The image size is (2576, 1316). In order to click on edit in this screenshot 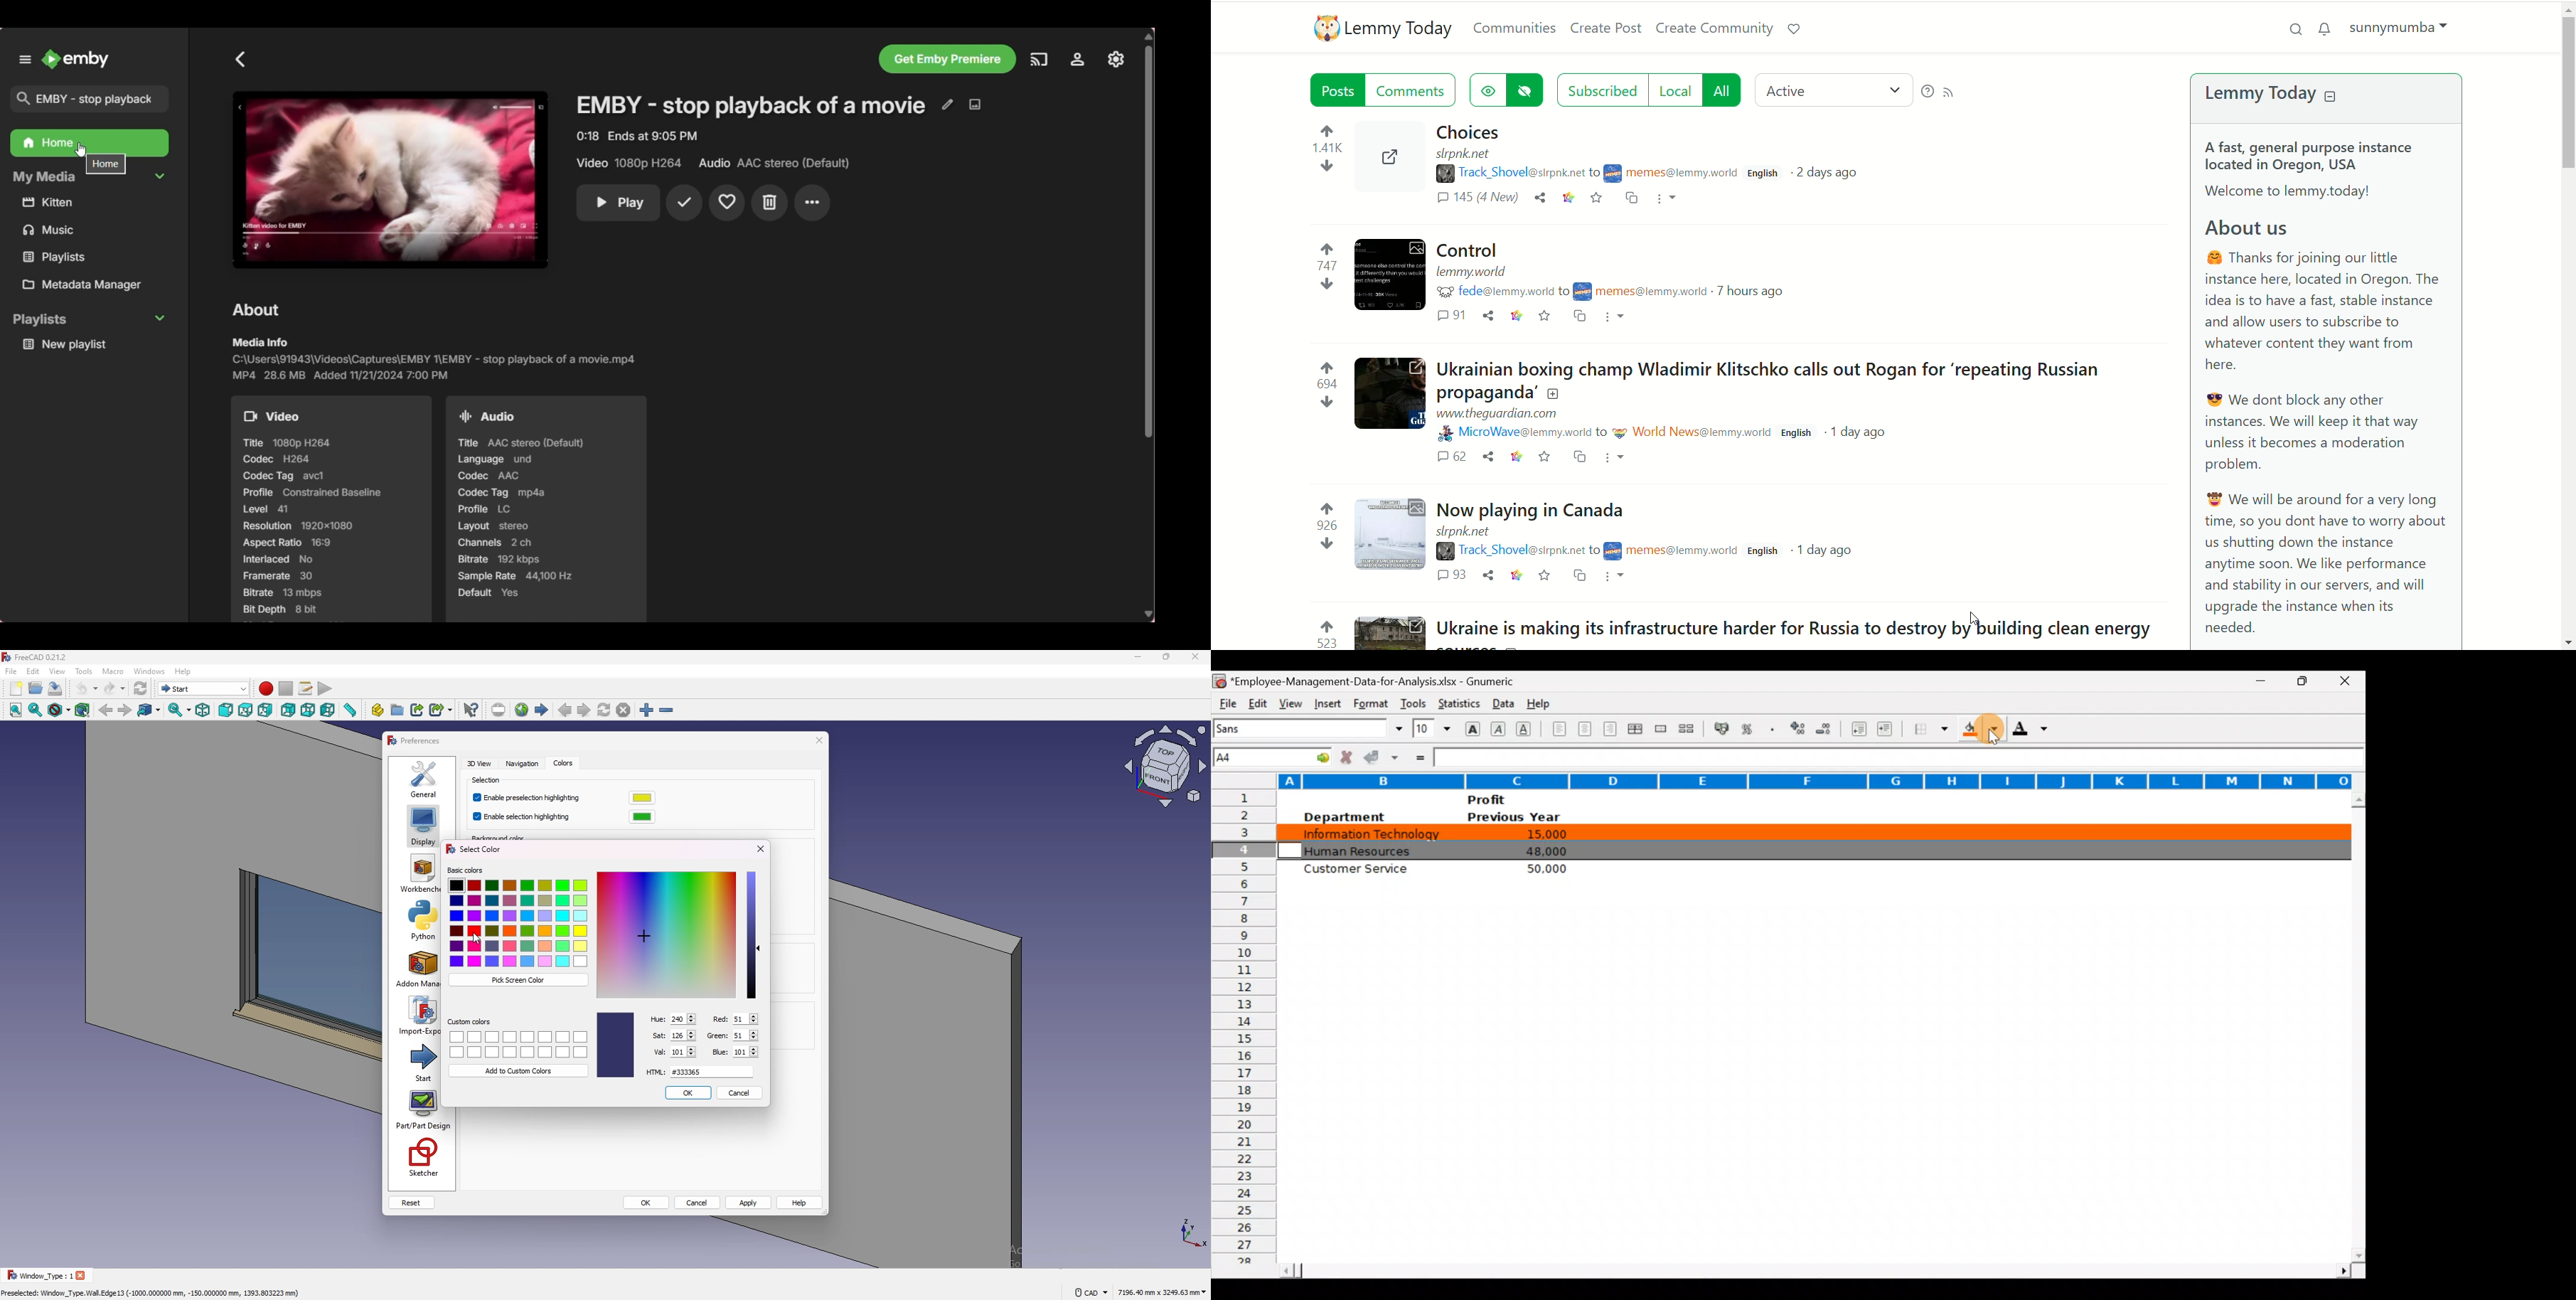, I will do `click(33, 671)`.